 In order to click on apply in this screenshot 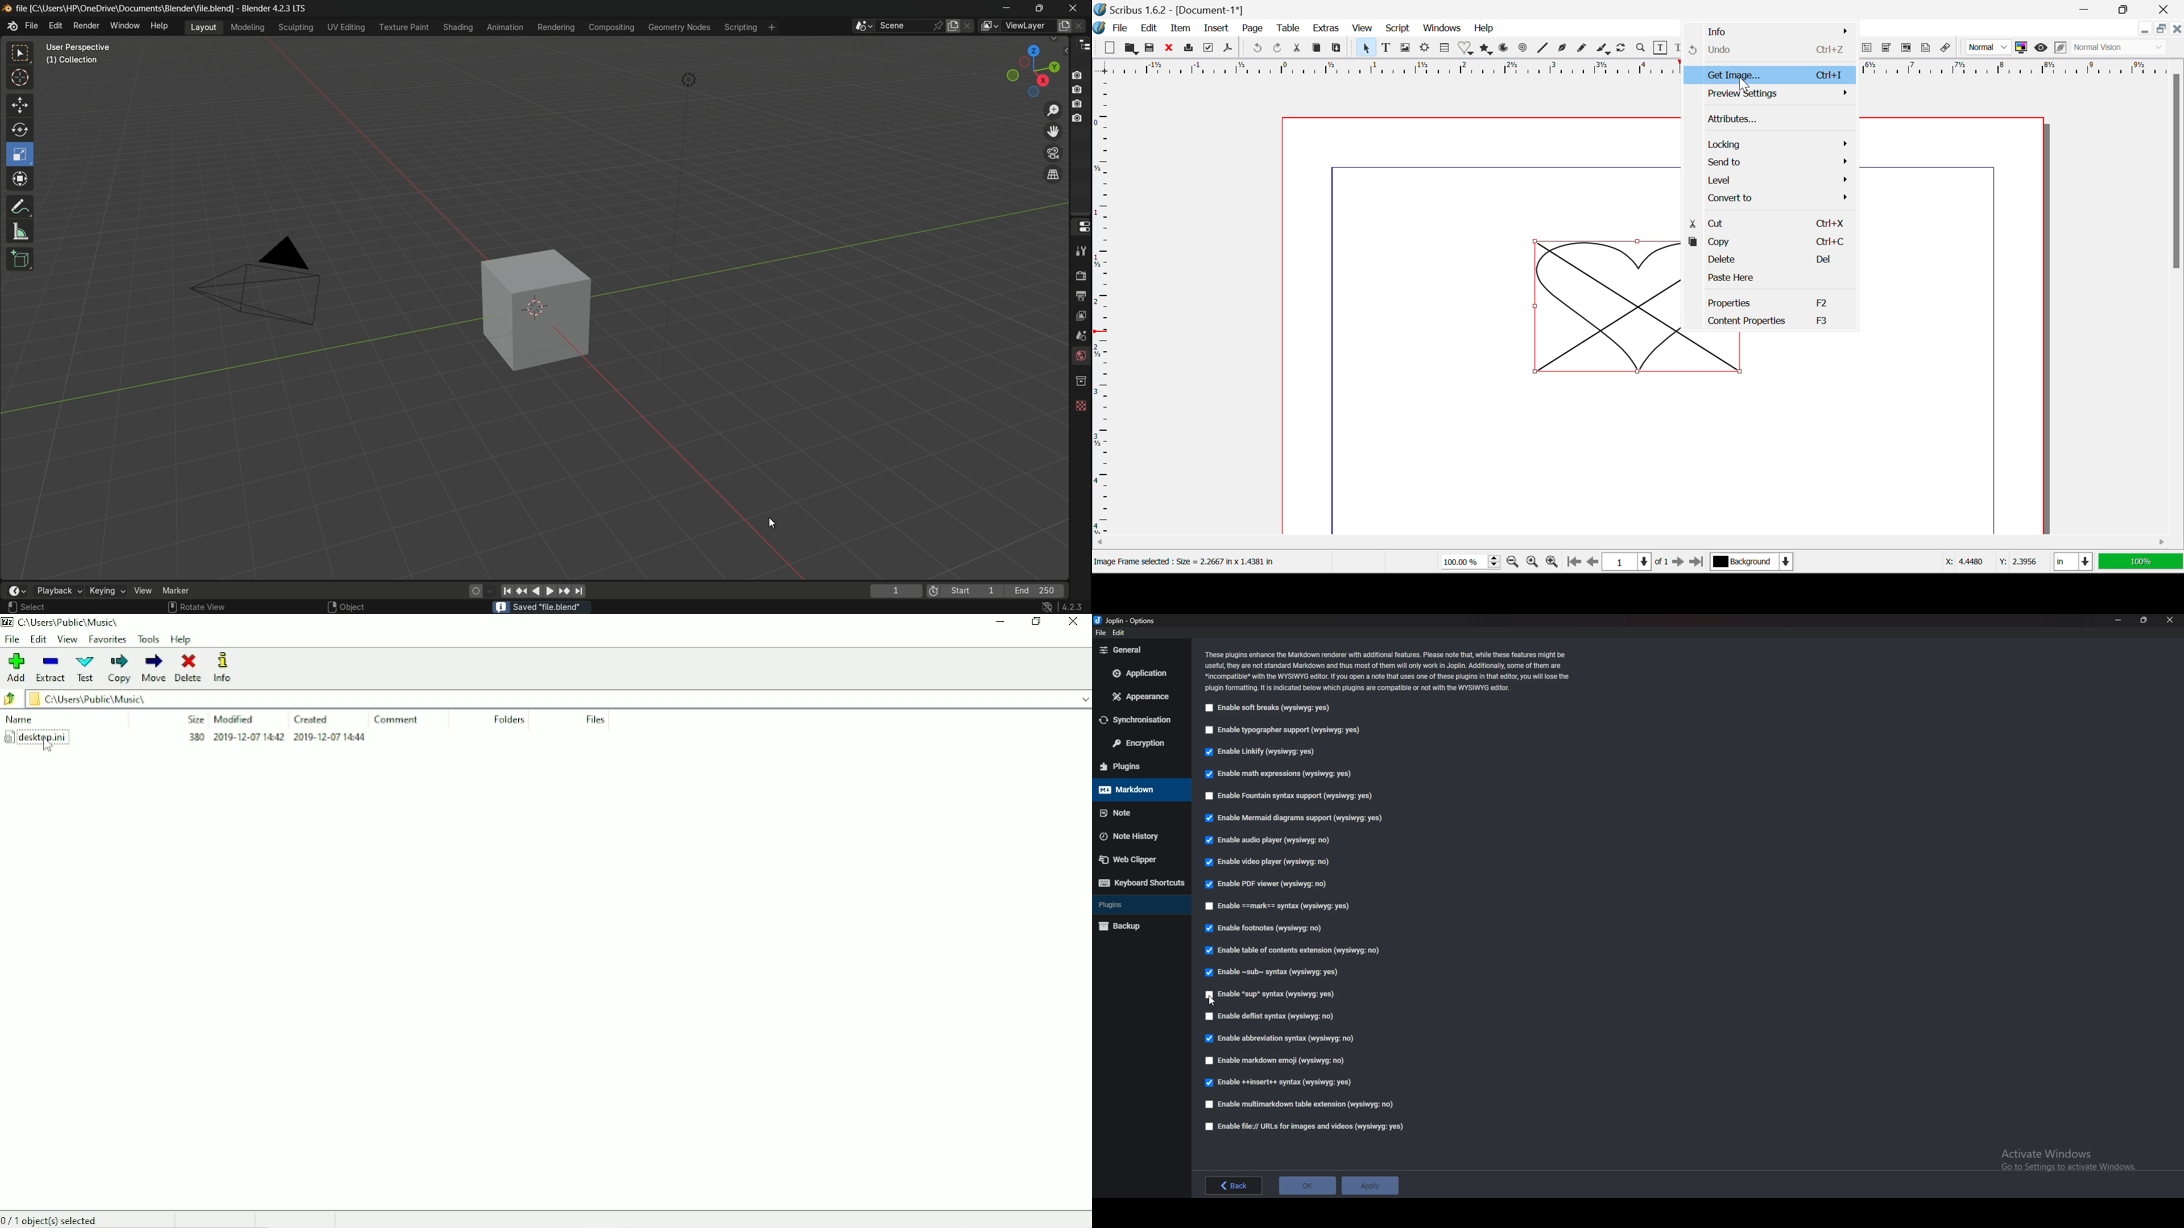, I will do `click(1371, 1187)`.